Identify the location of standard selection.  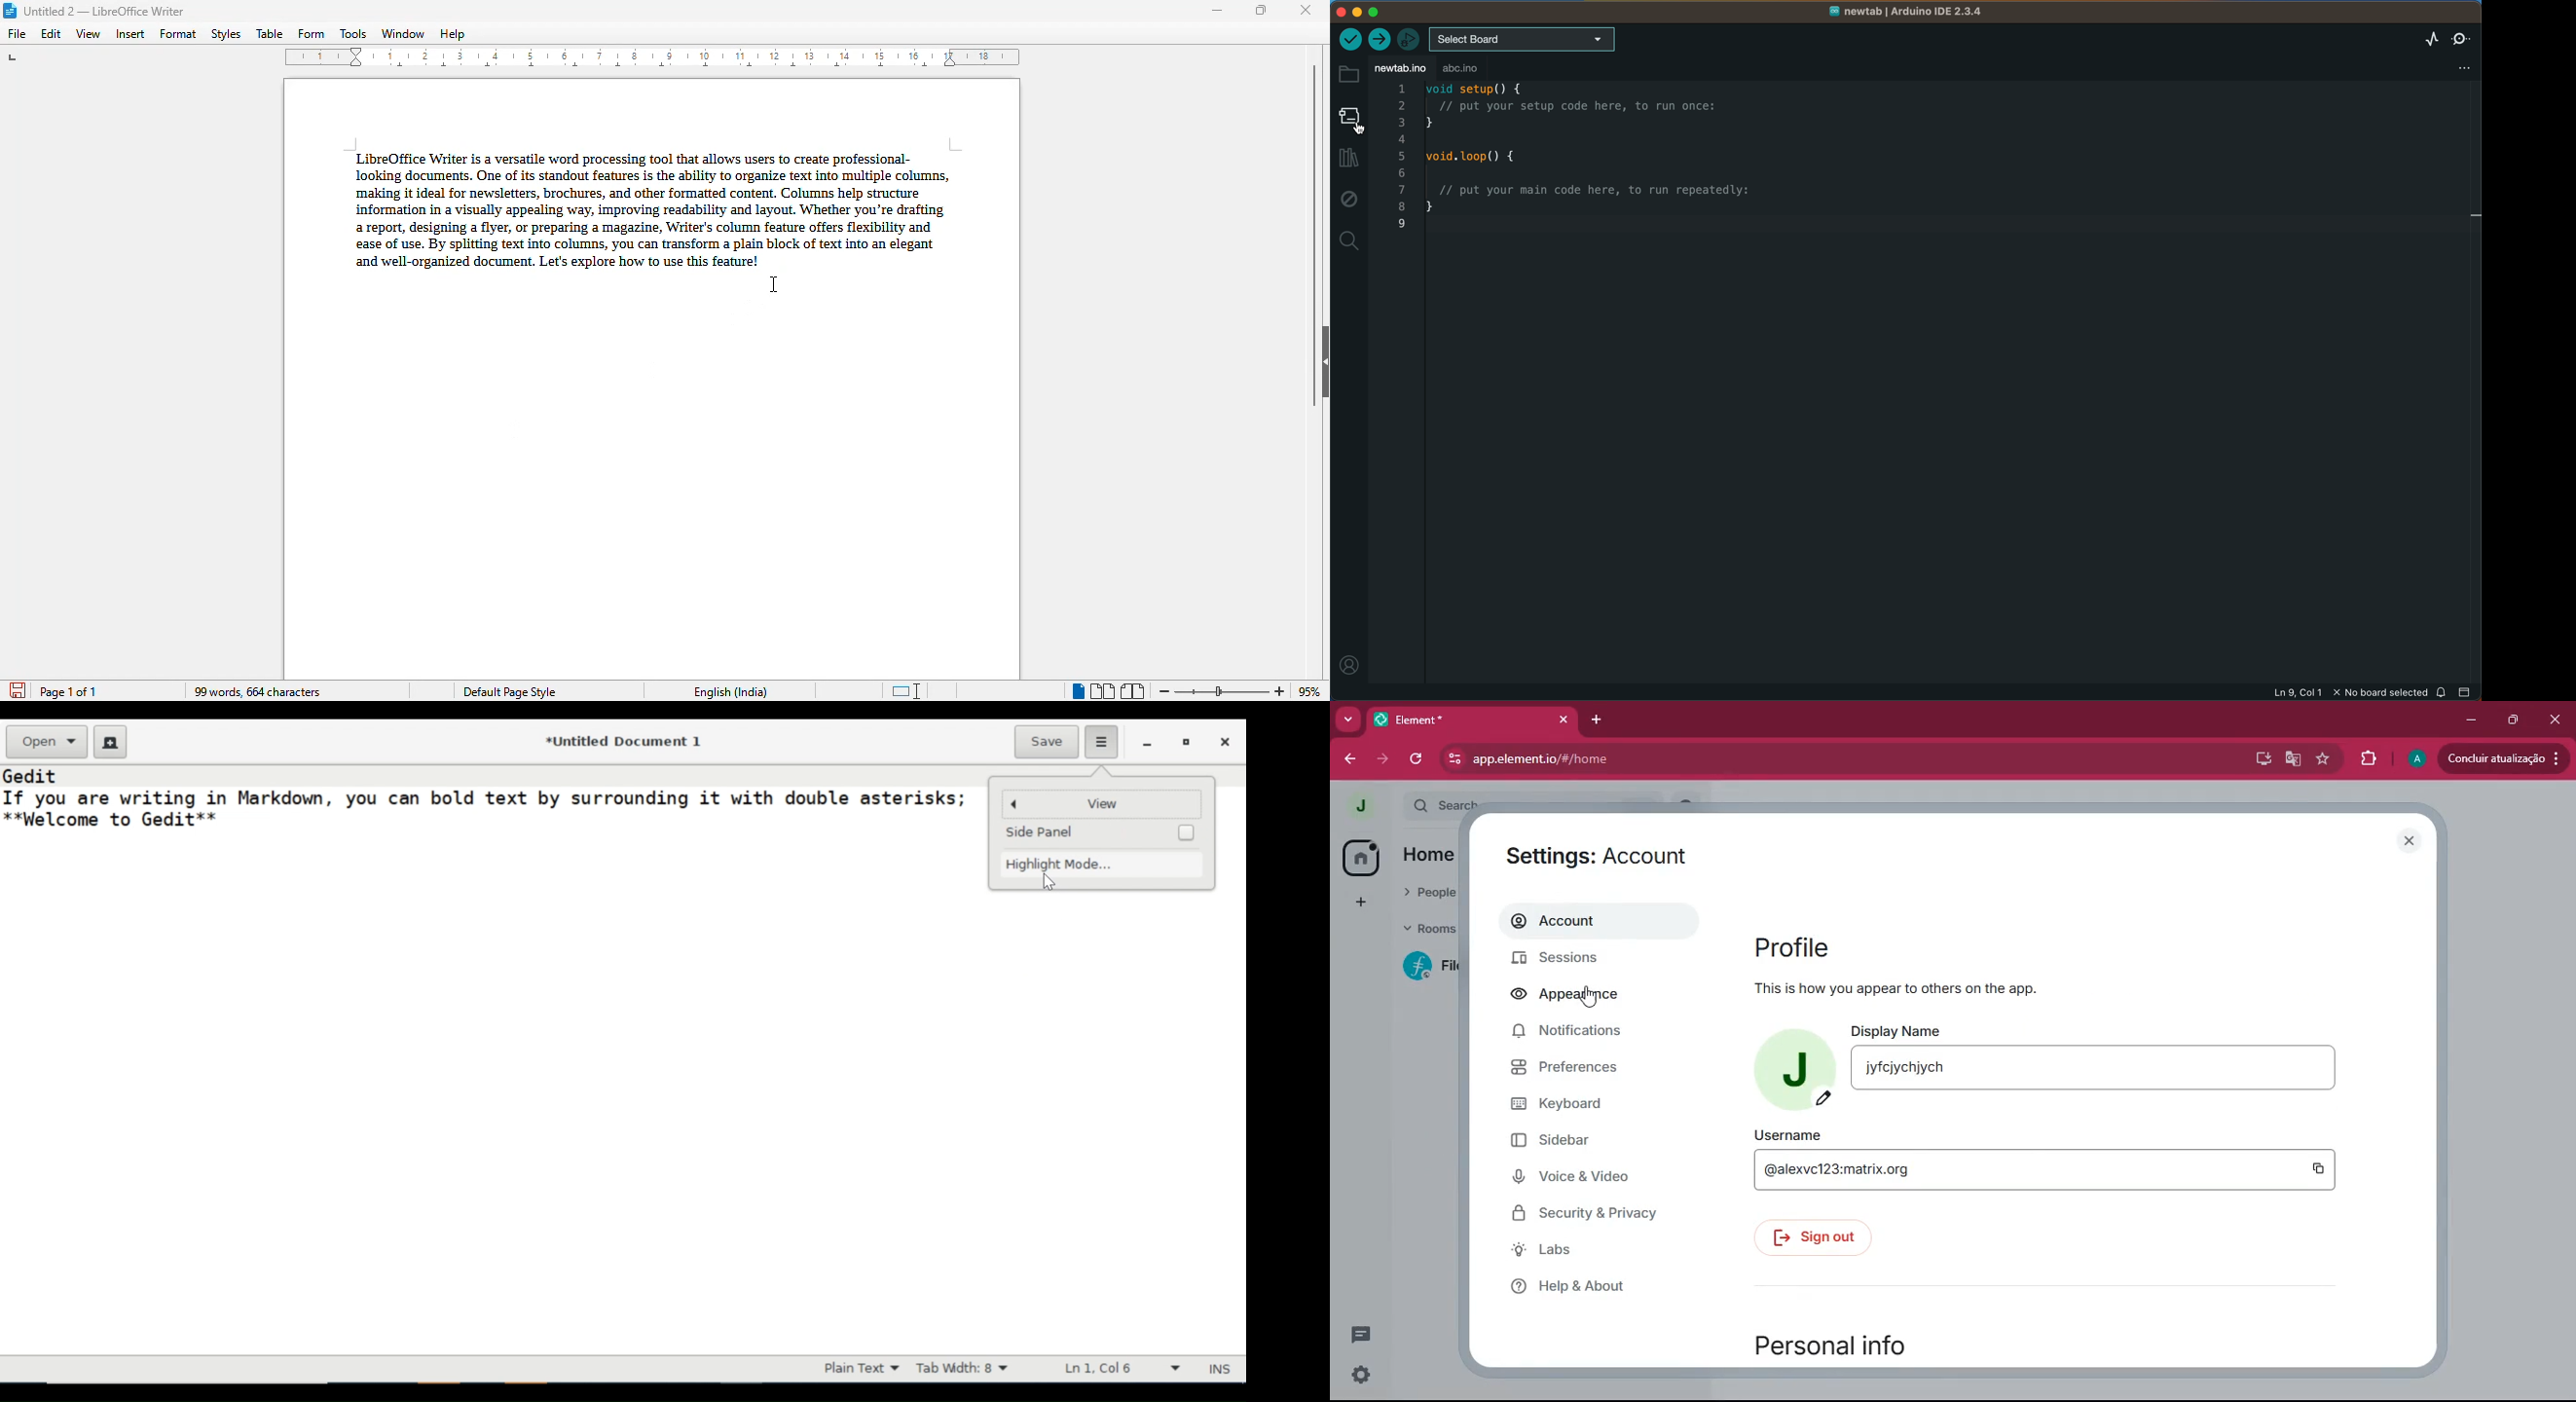
(906, 690).